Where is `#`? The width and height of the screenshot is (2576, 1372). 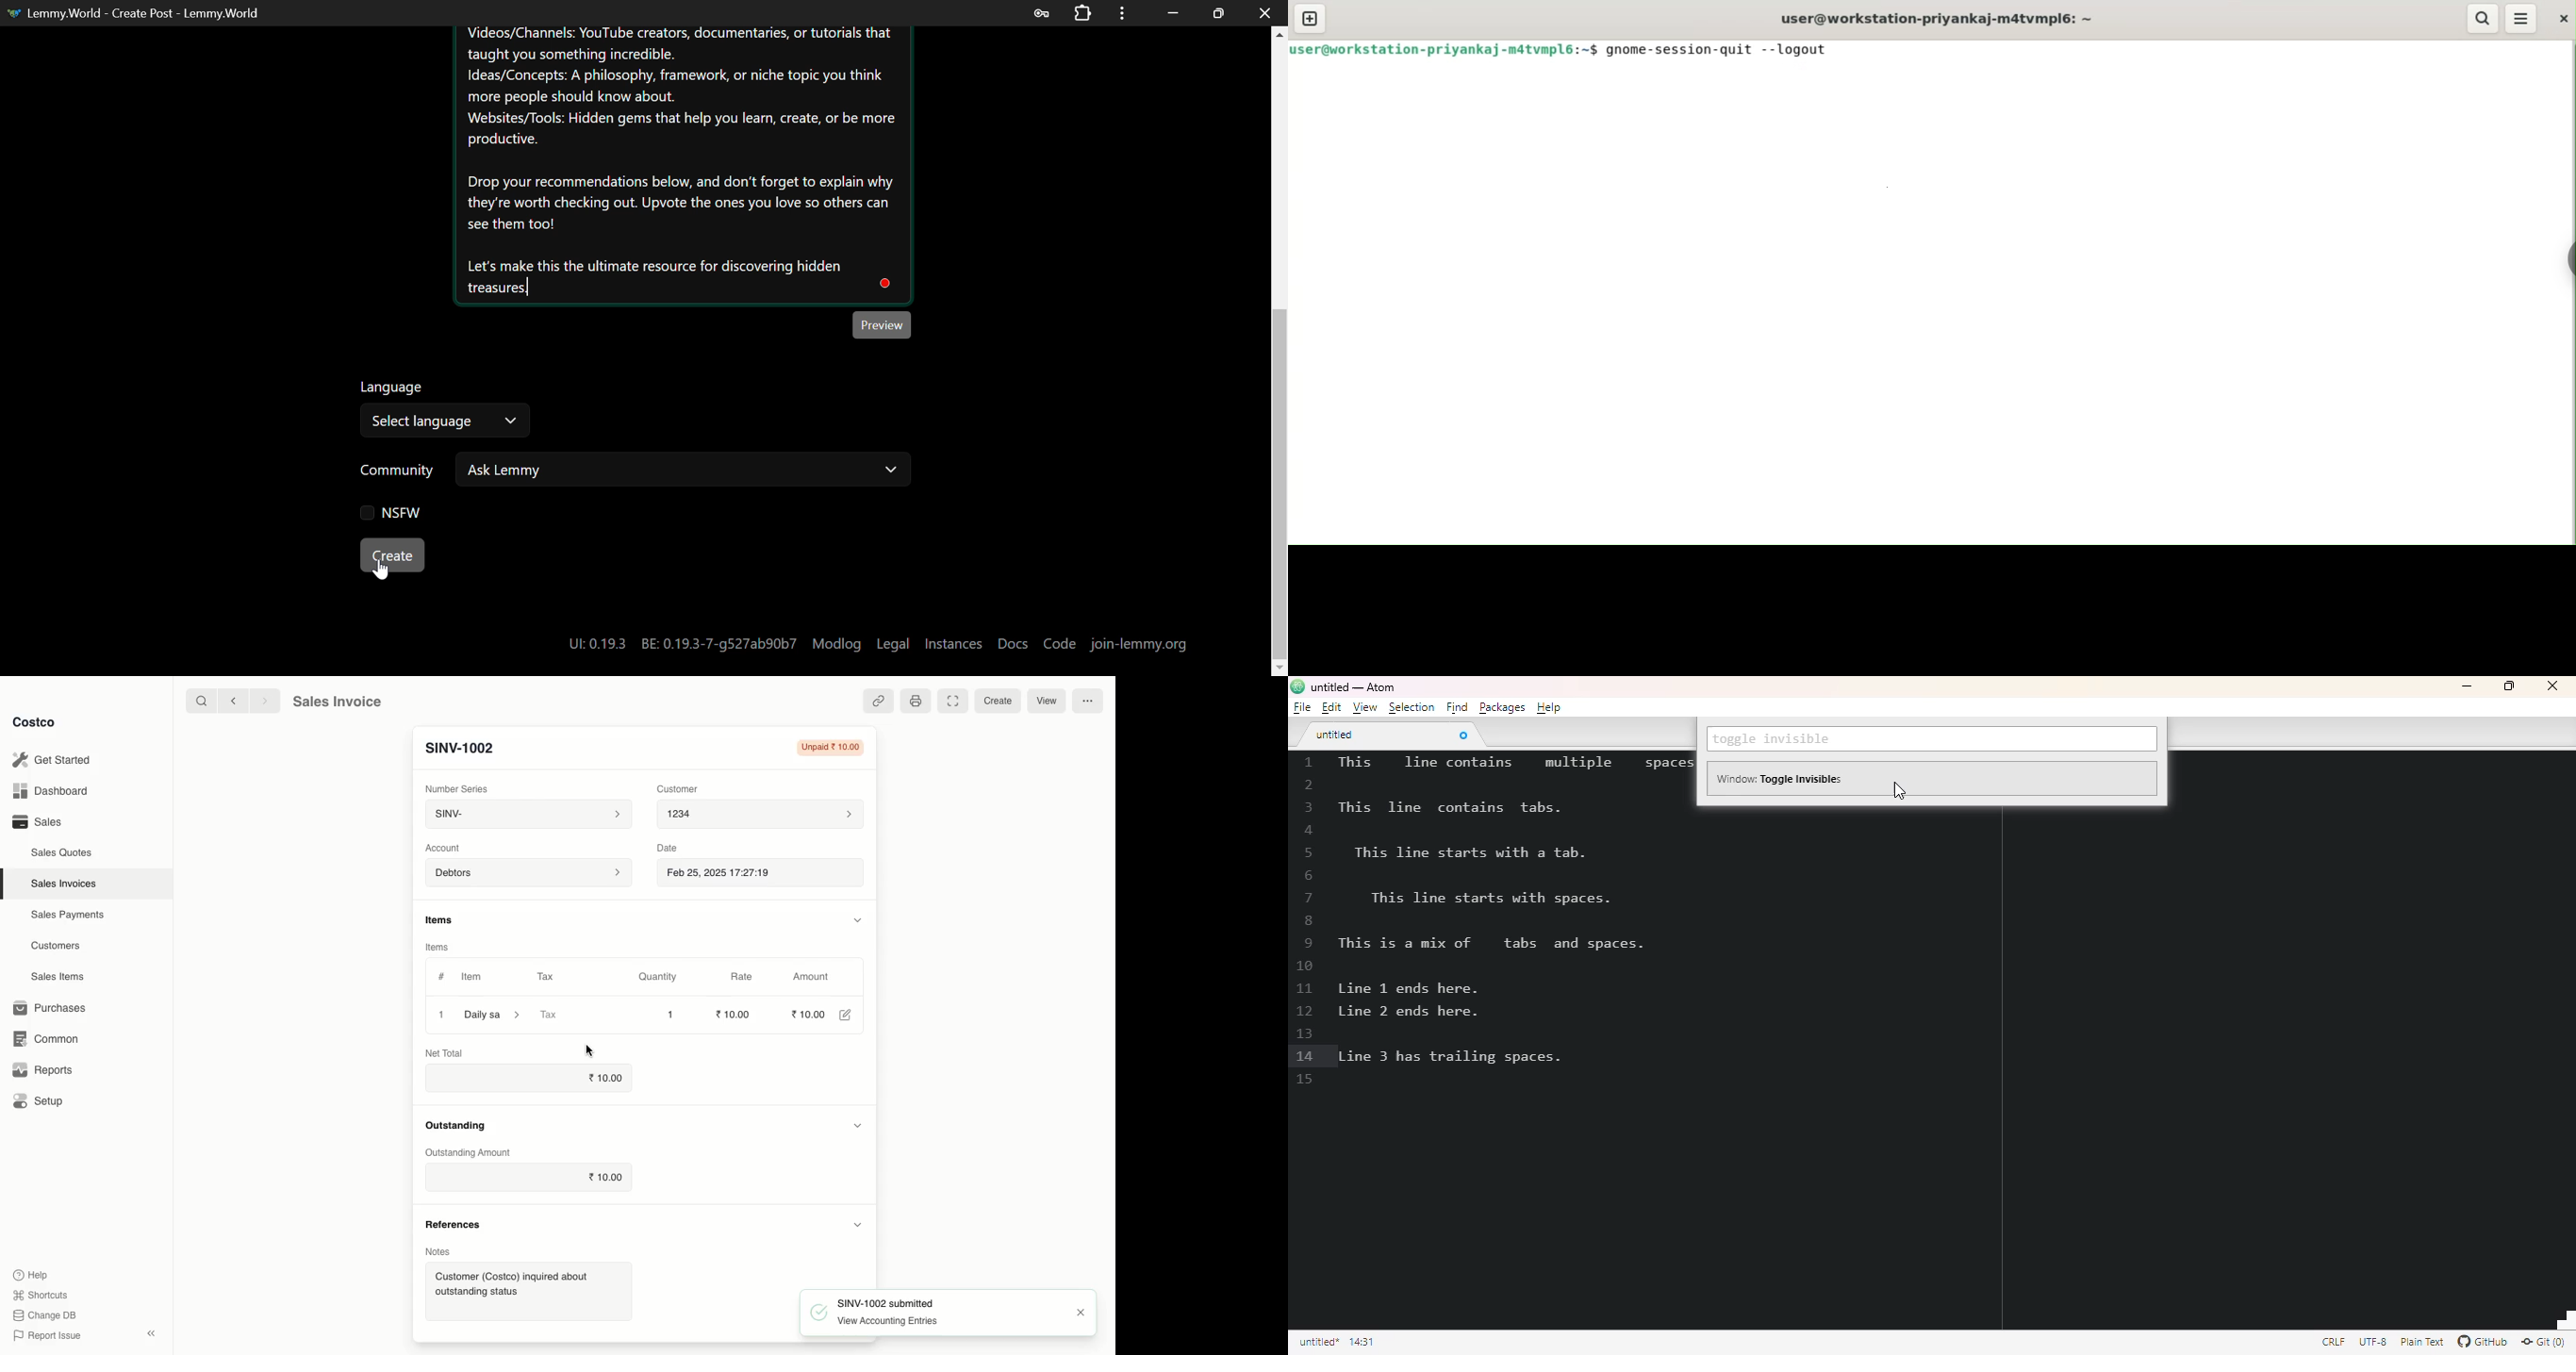 # is located at coordinates (442, 977).